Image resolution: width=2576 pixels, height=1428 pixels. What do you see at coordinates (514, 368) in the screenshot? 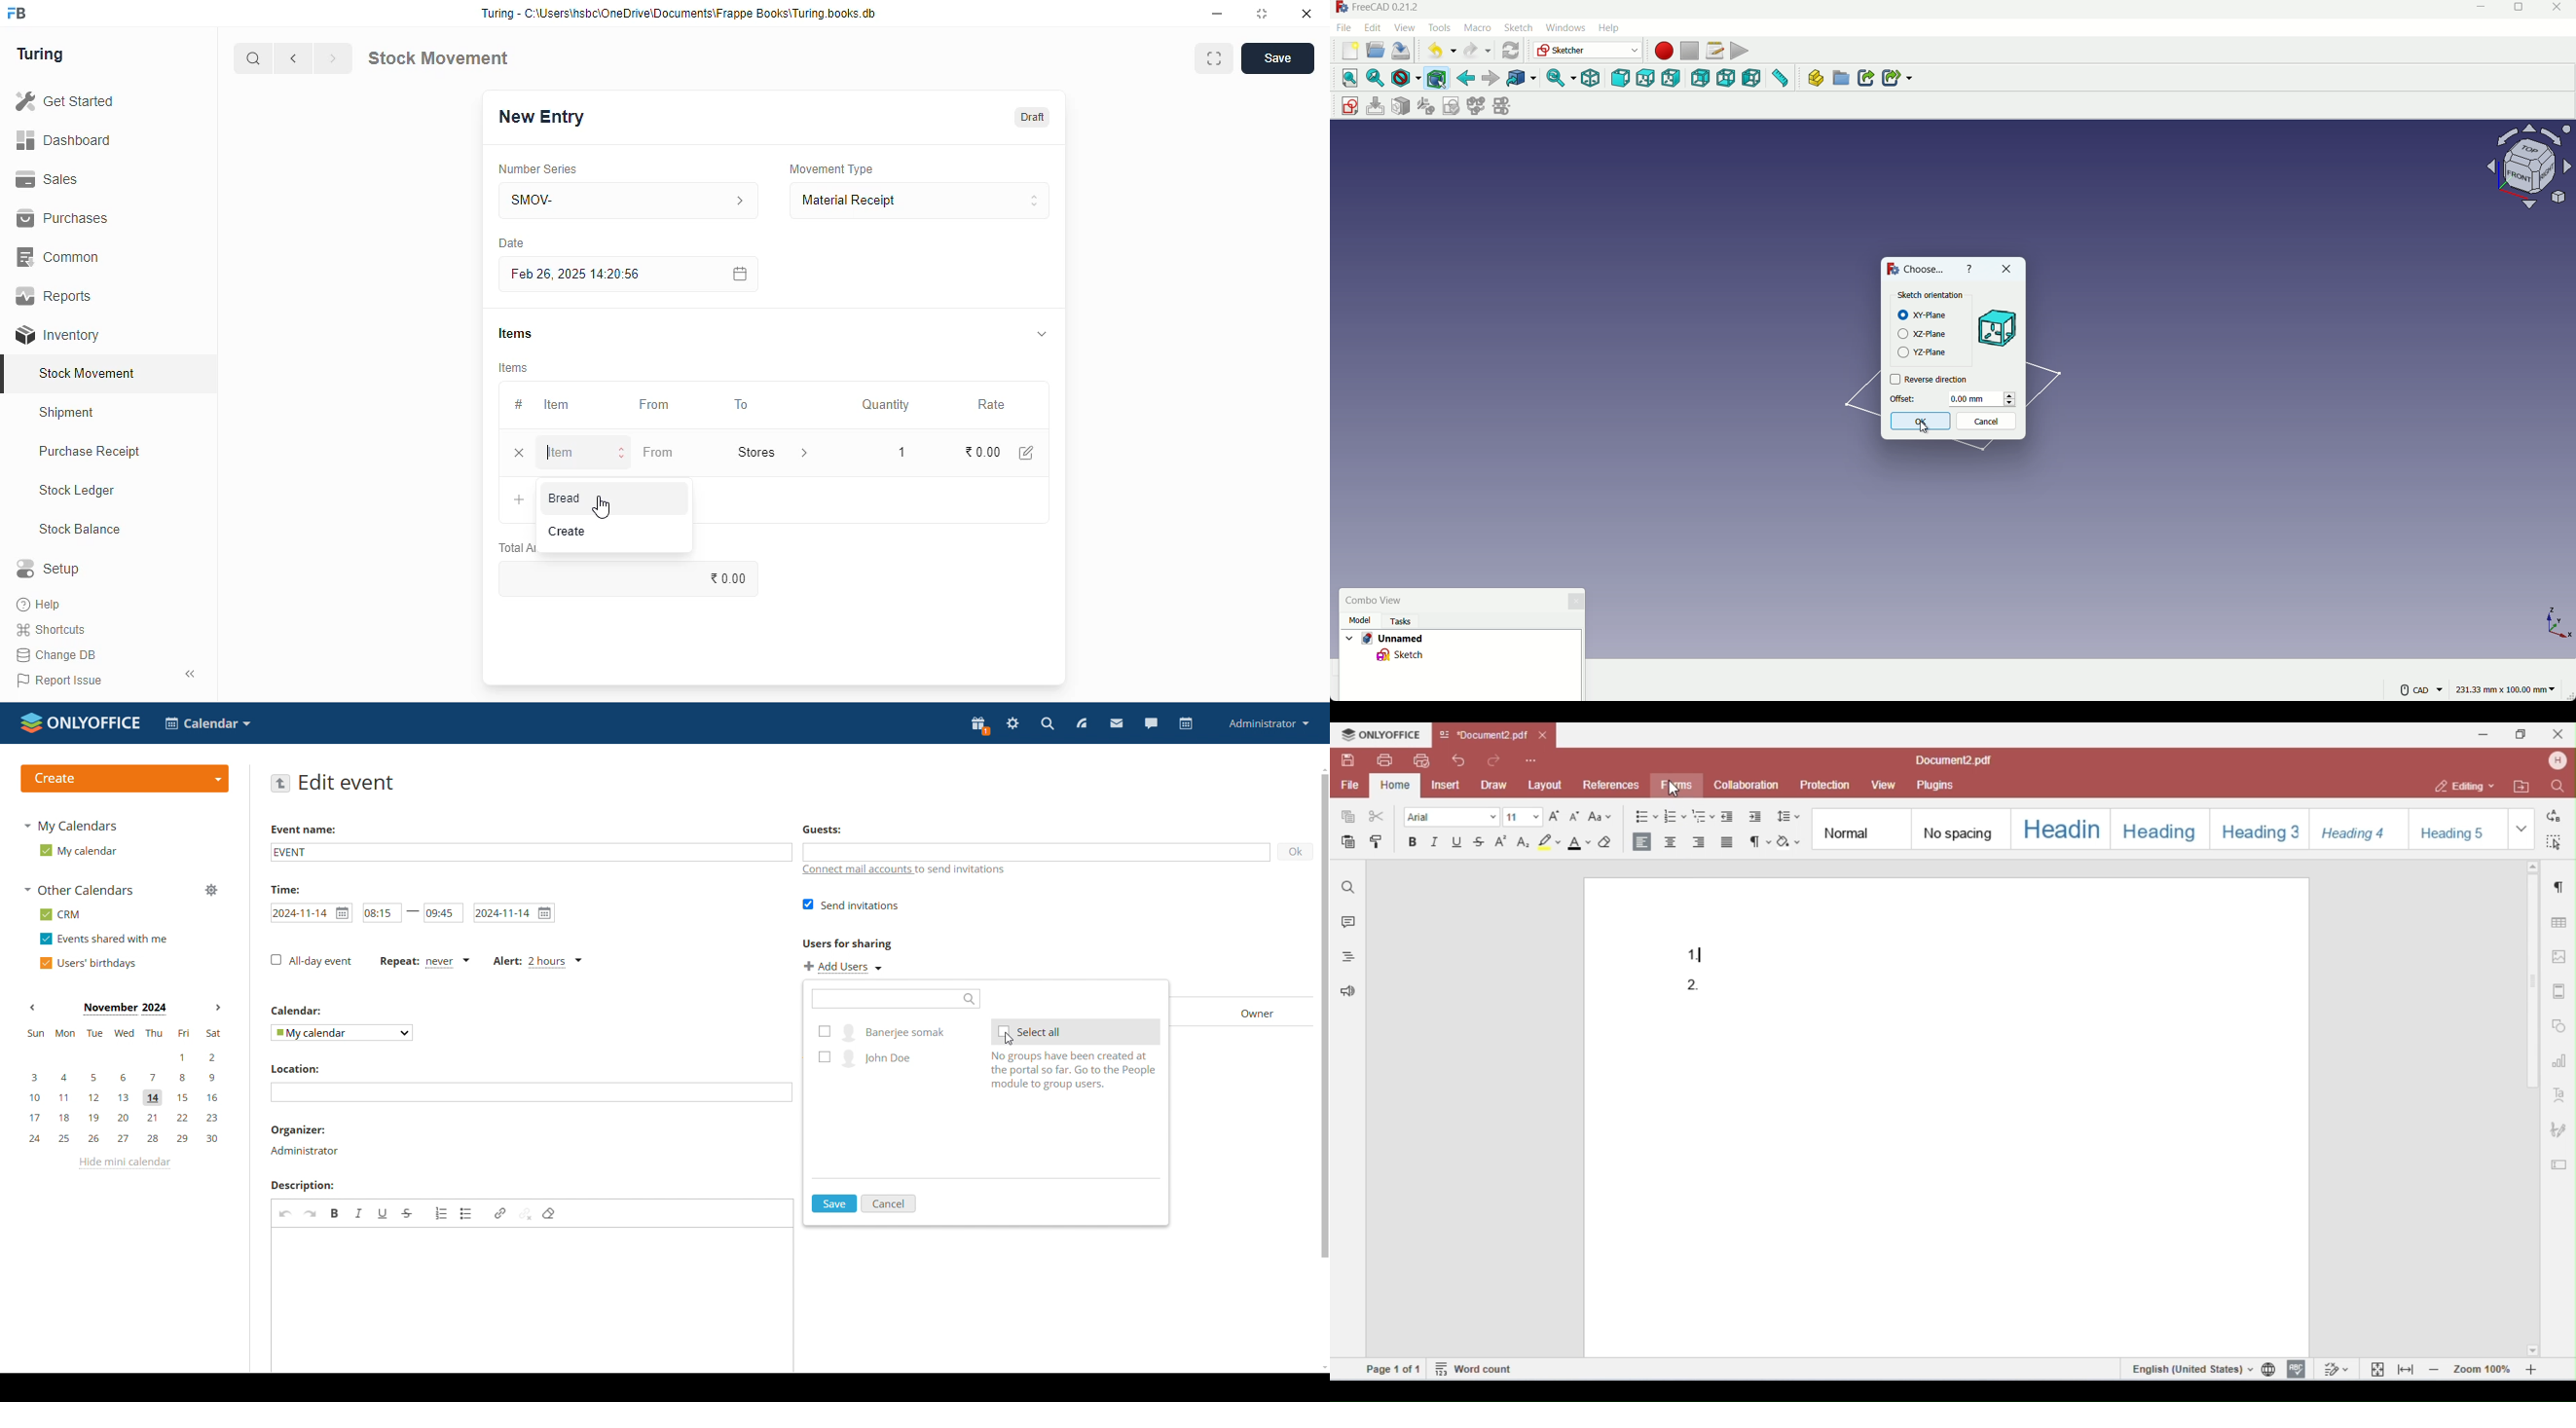
I see `items` at bounding box center [514, 368].